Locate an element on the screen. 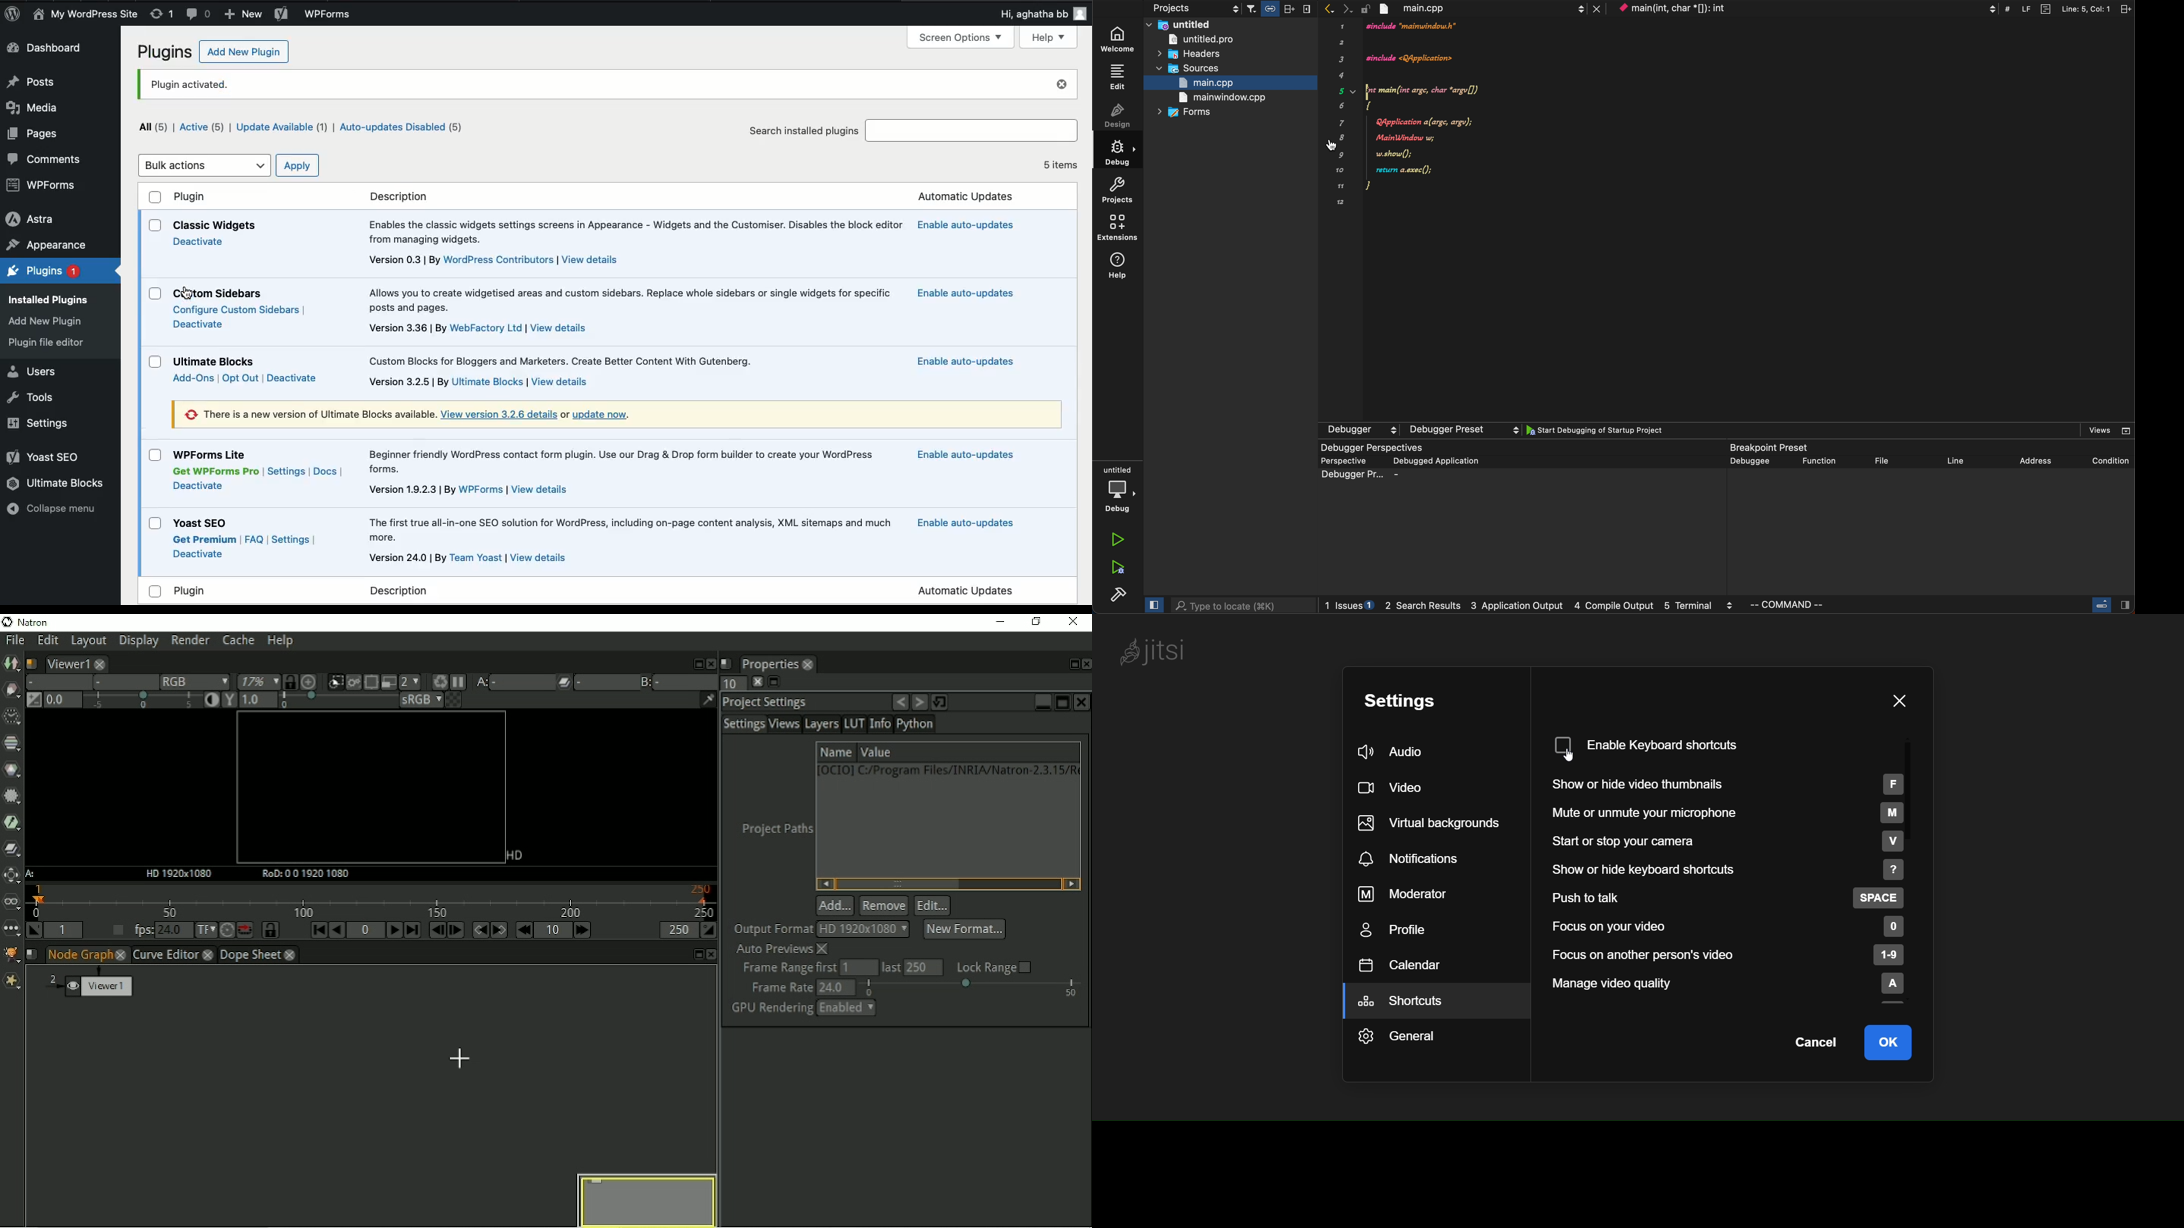 This screenshot has height=1232, width=2184. disabled keyboard shortcut is located at coordinates (1666, 745).